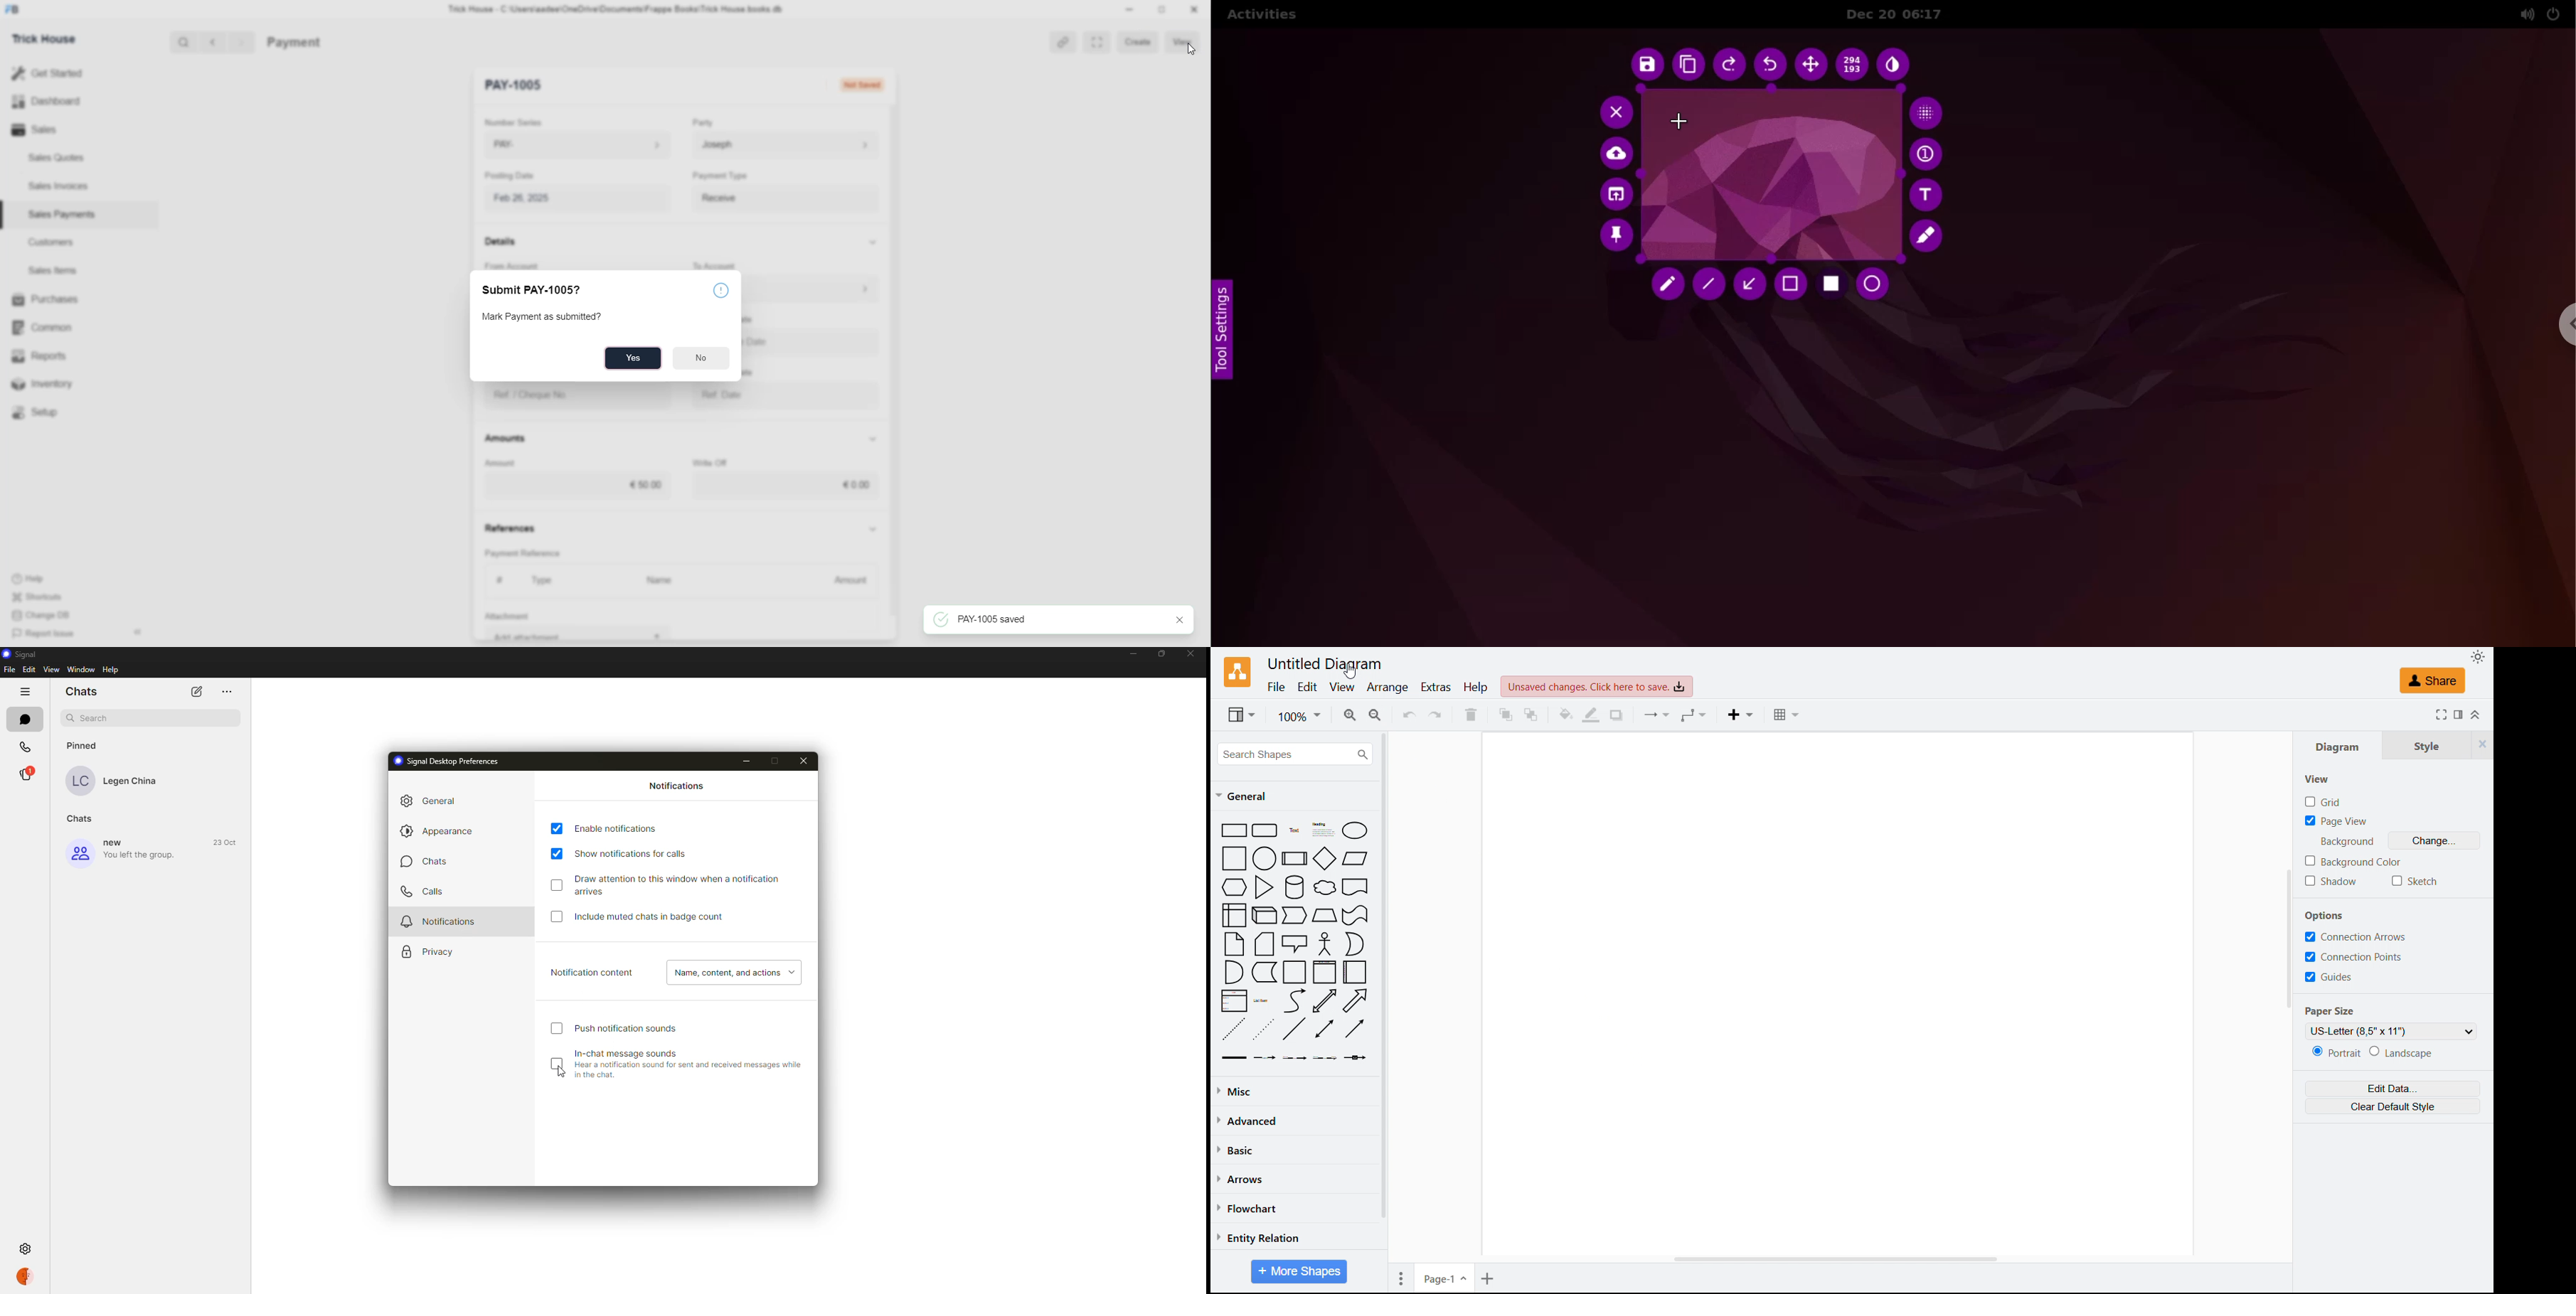 The image size is (2576, 1316). What do you see at coordinates (21, 655) in the screenshot?
I see `Signal` at bounding box center [21, 655].